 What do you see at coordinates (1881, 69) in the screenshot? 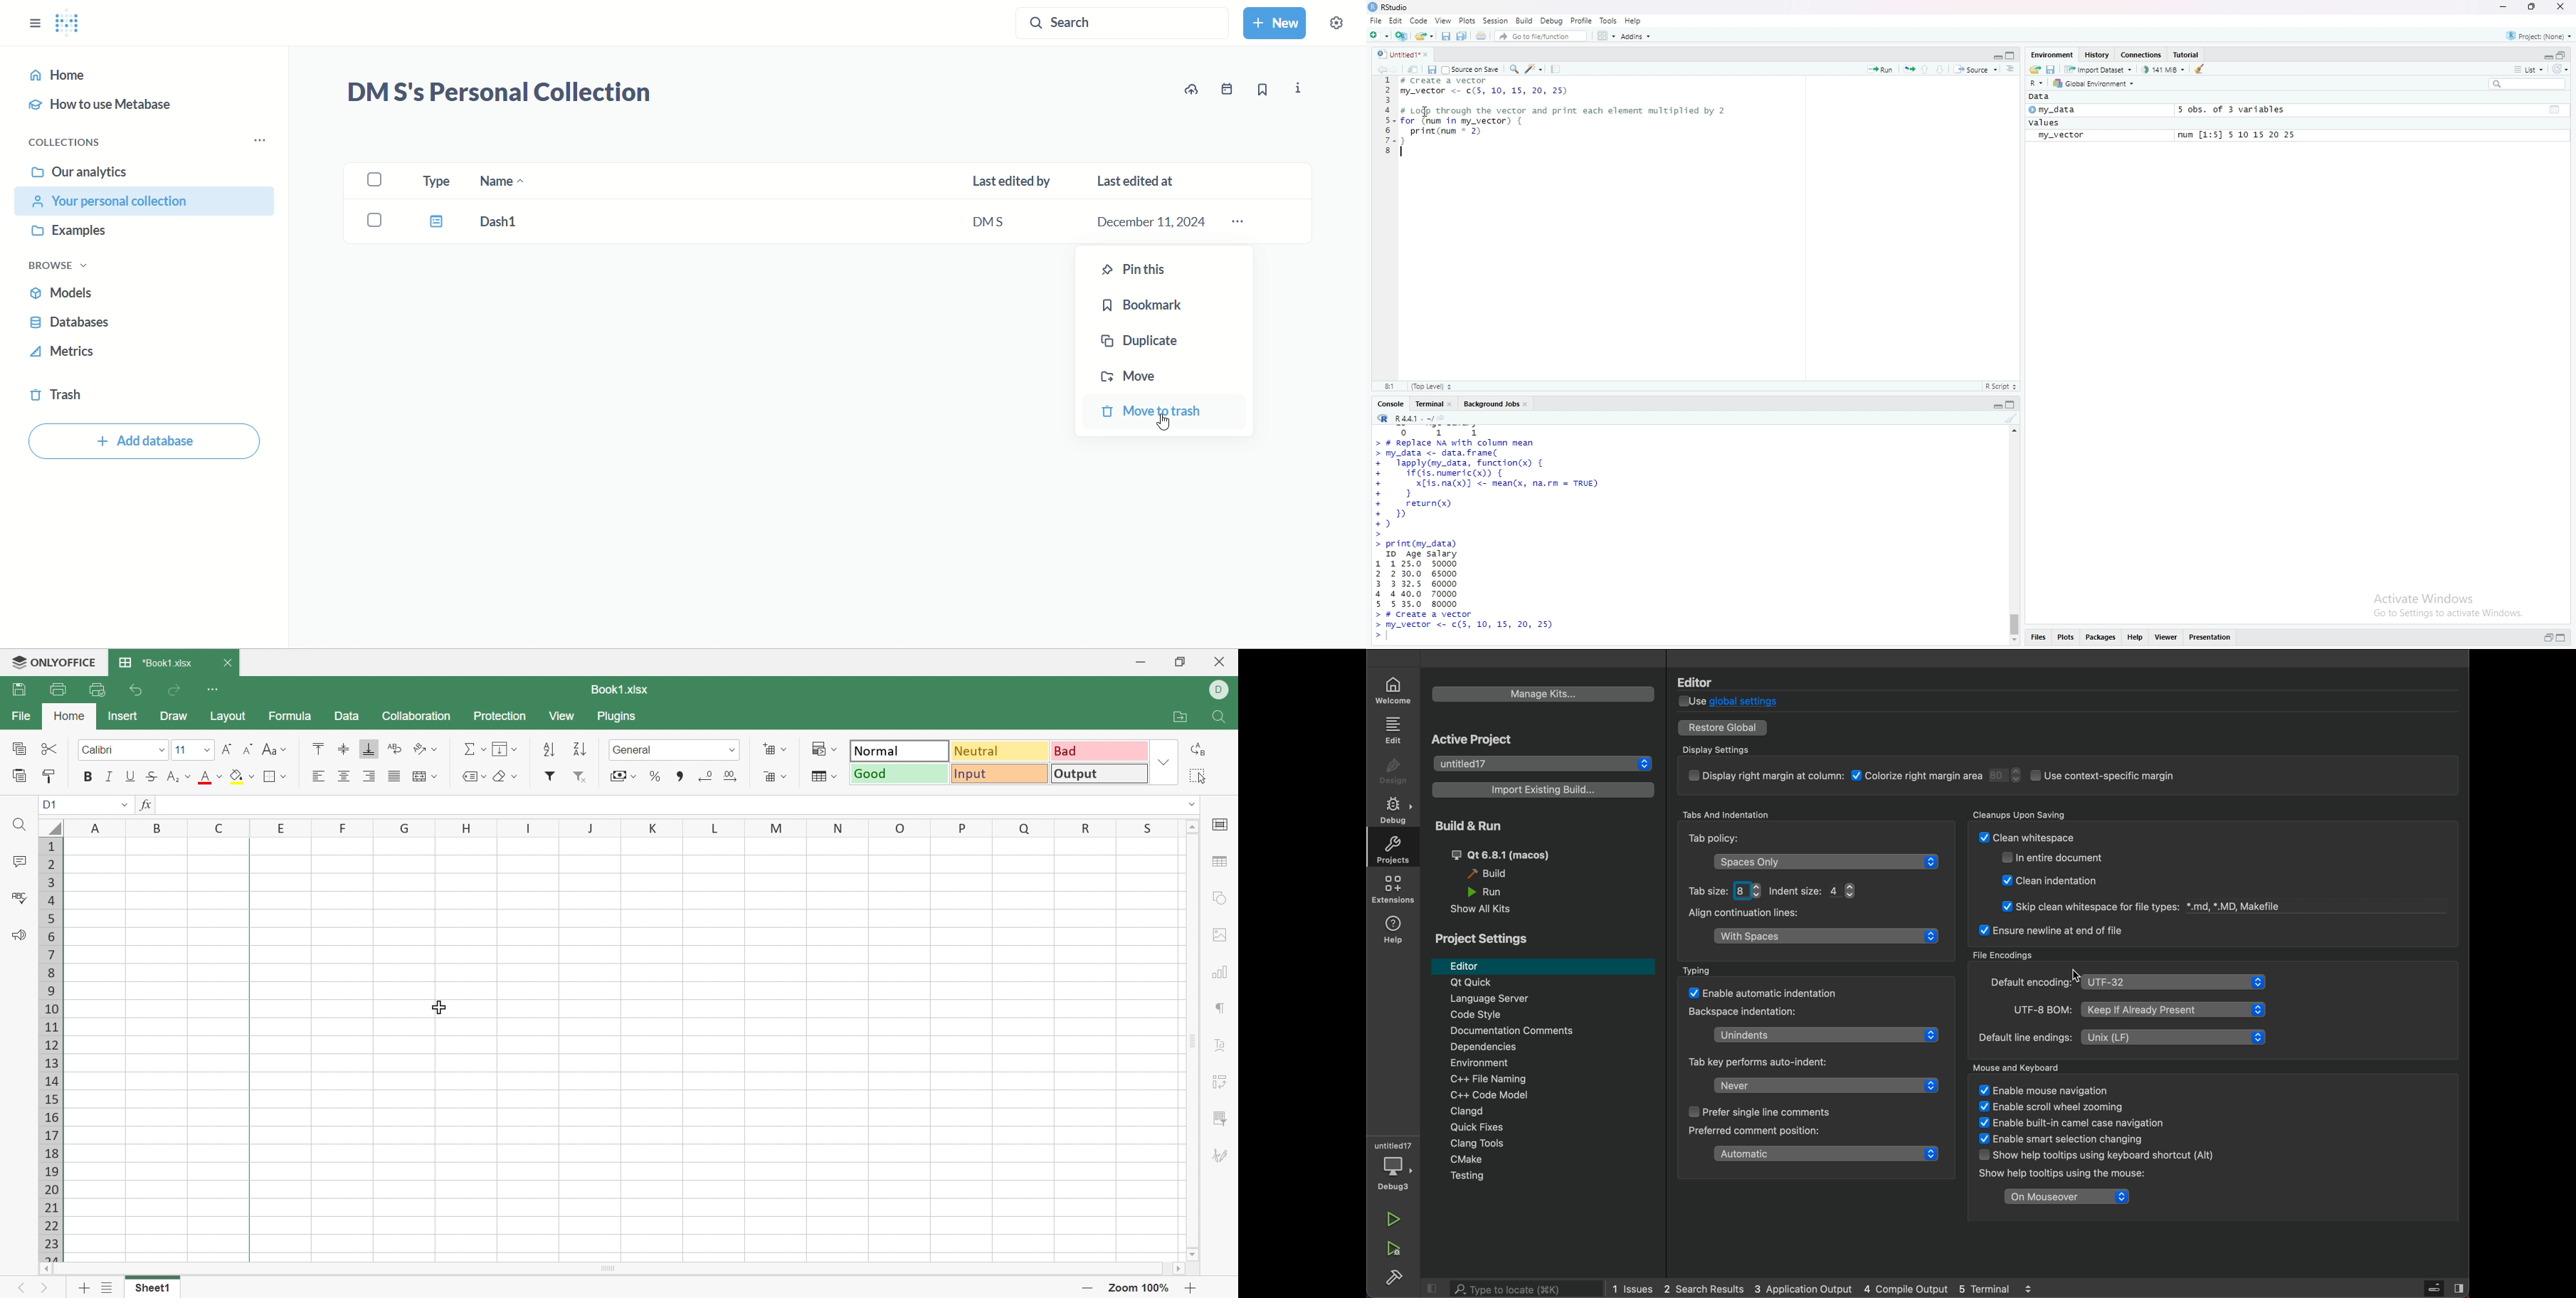
I see `Run` at bounding box center [1881, 69].